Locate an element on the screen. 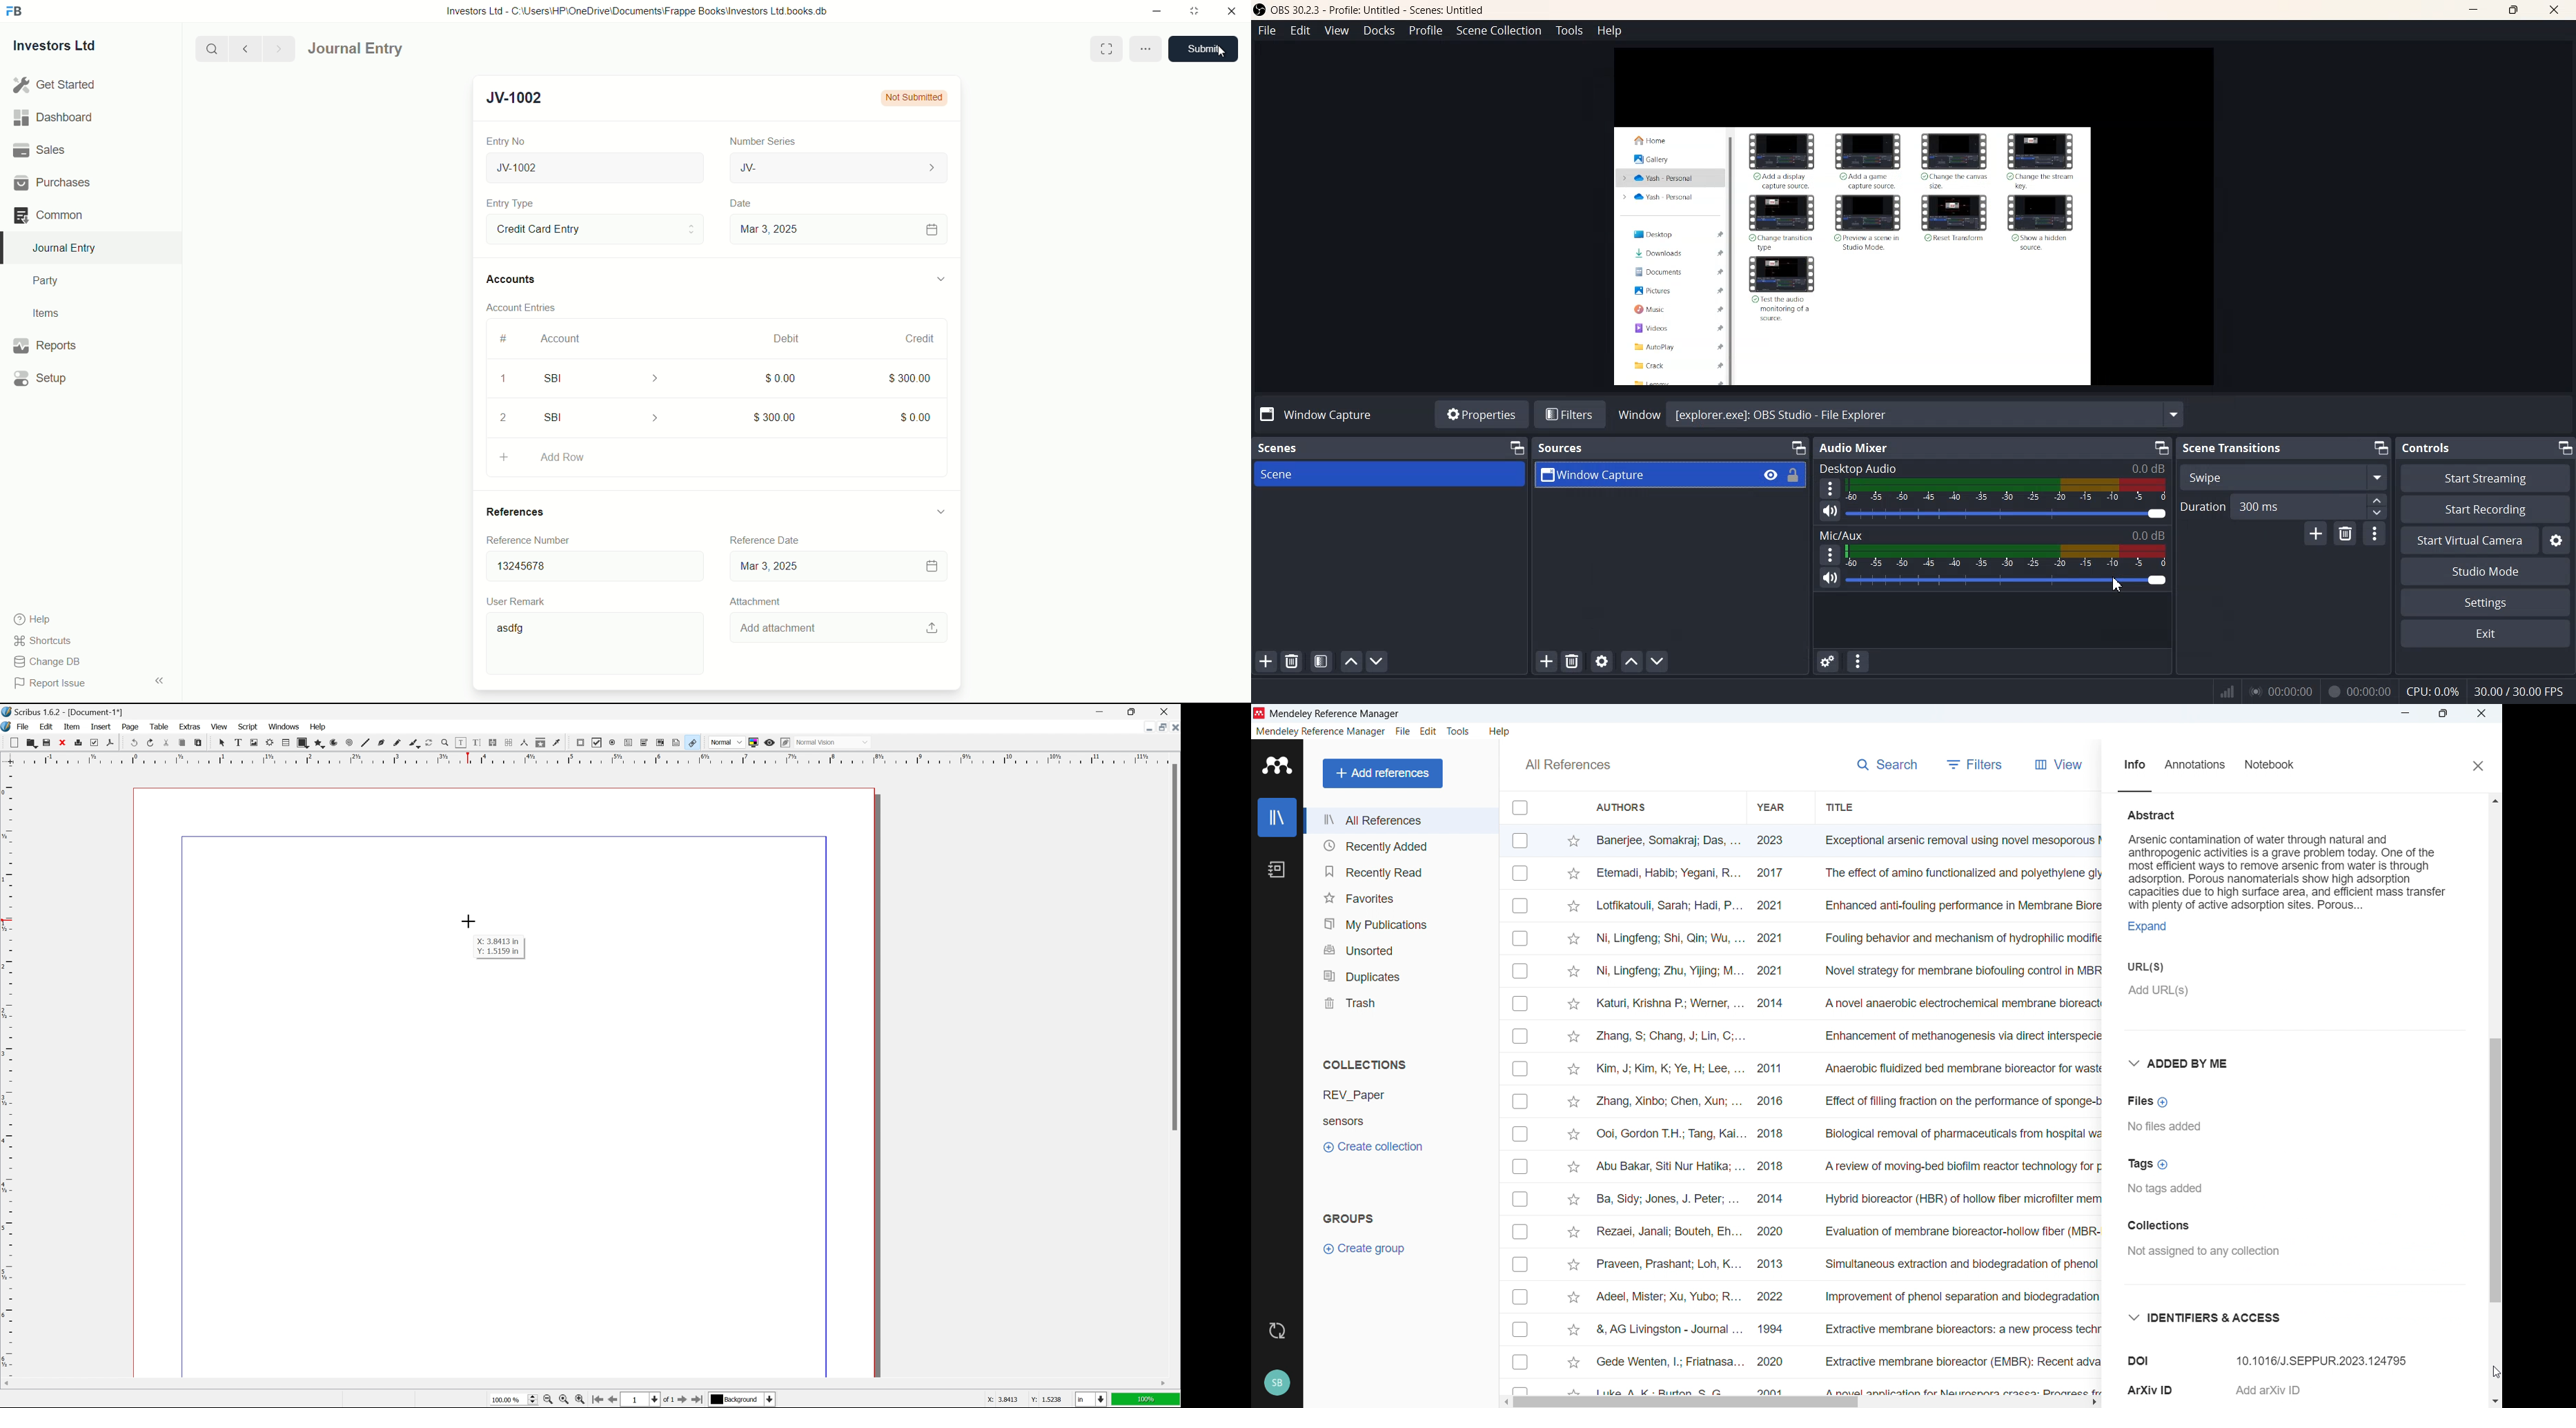 This screenshot has height=1428, width=2576. 2014 is located at coordinates (1772, 1201).